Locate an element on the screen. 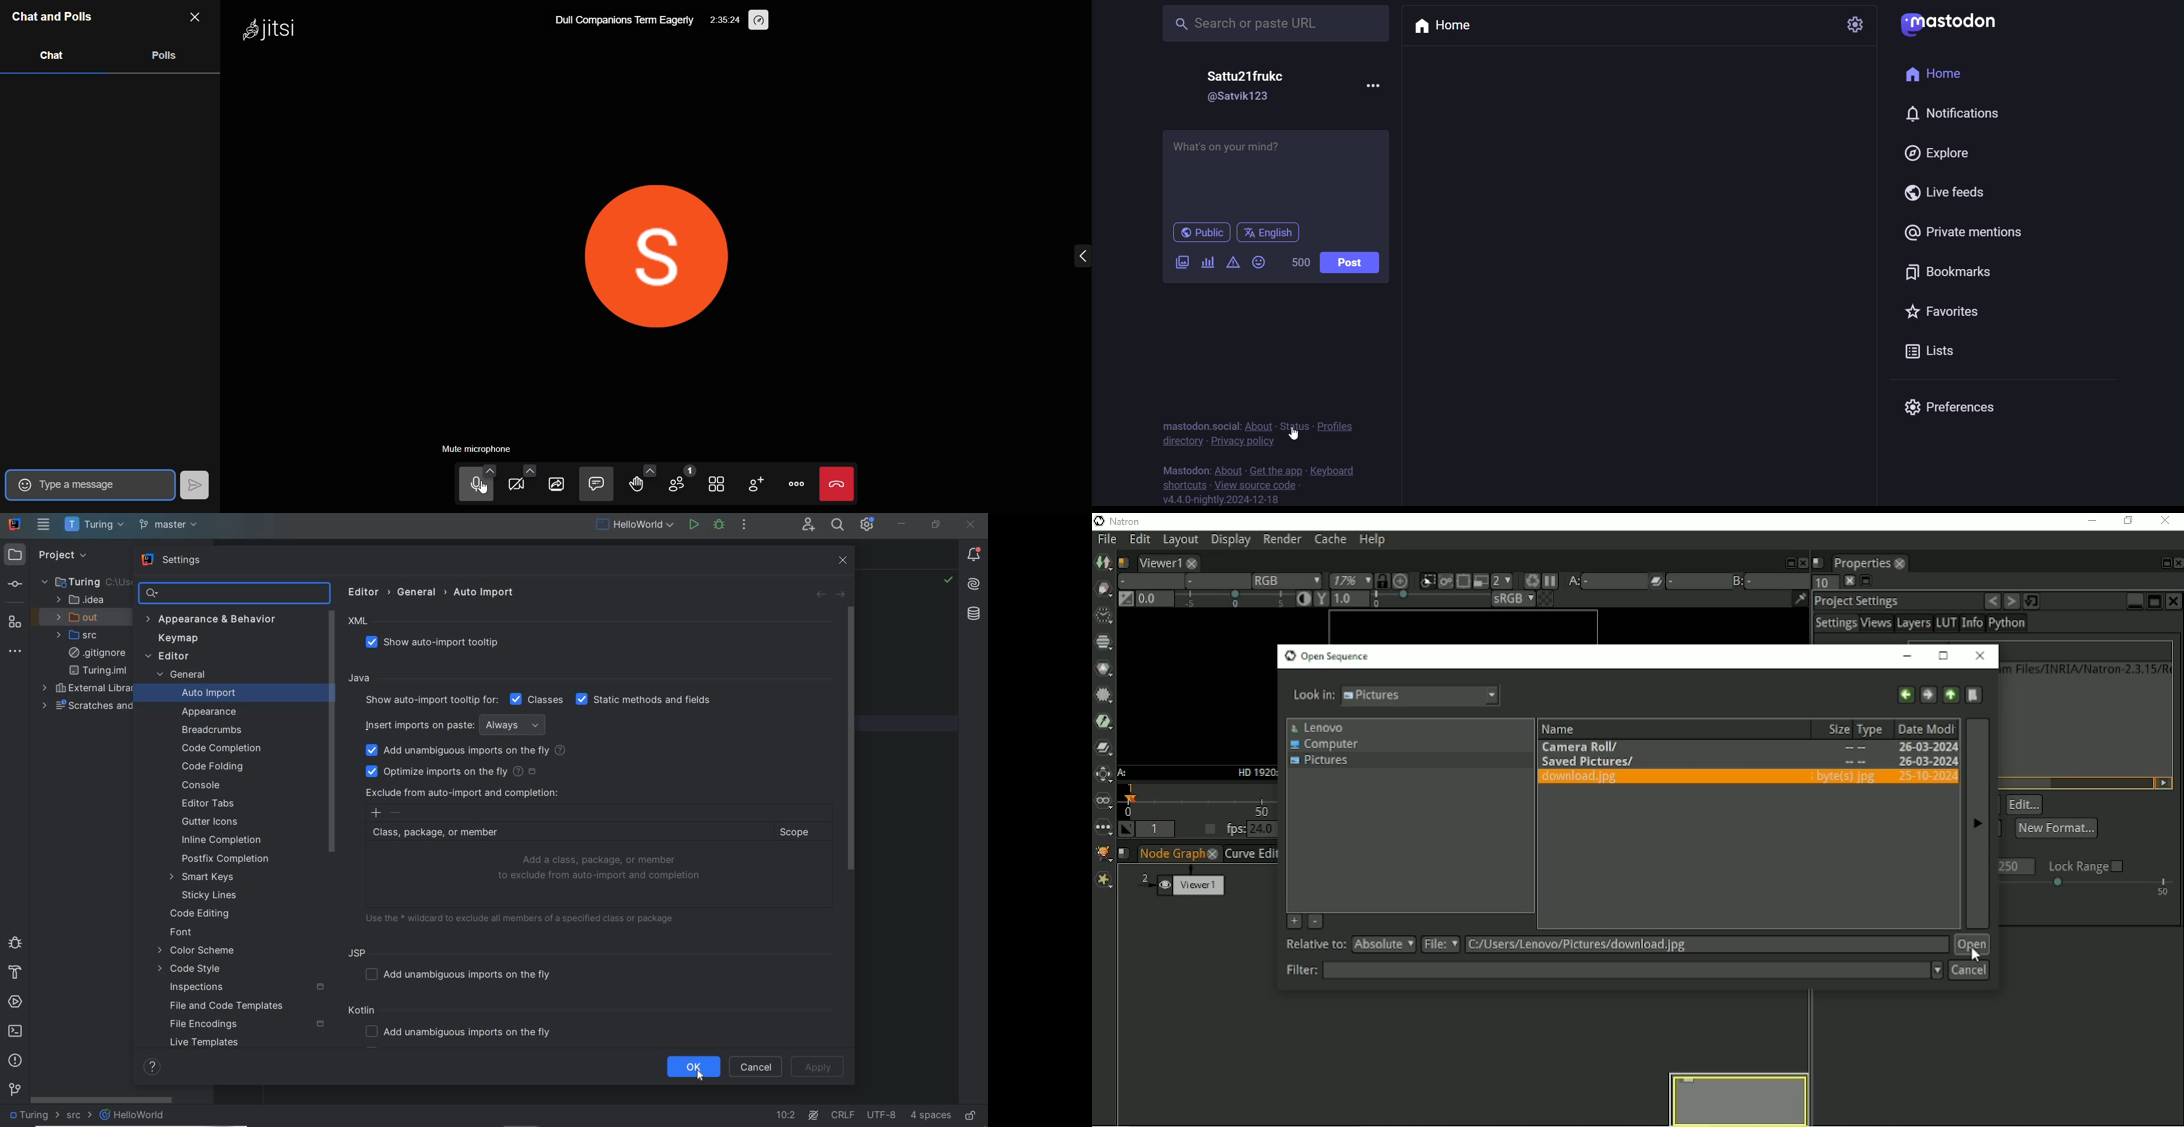  search is located at coordinates (1269, 25).